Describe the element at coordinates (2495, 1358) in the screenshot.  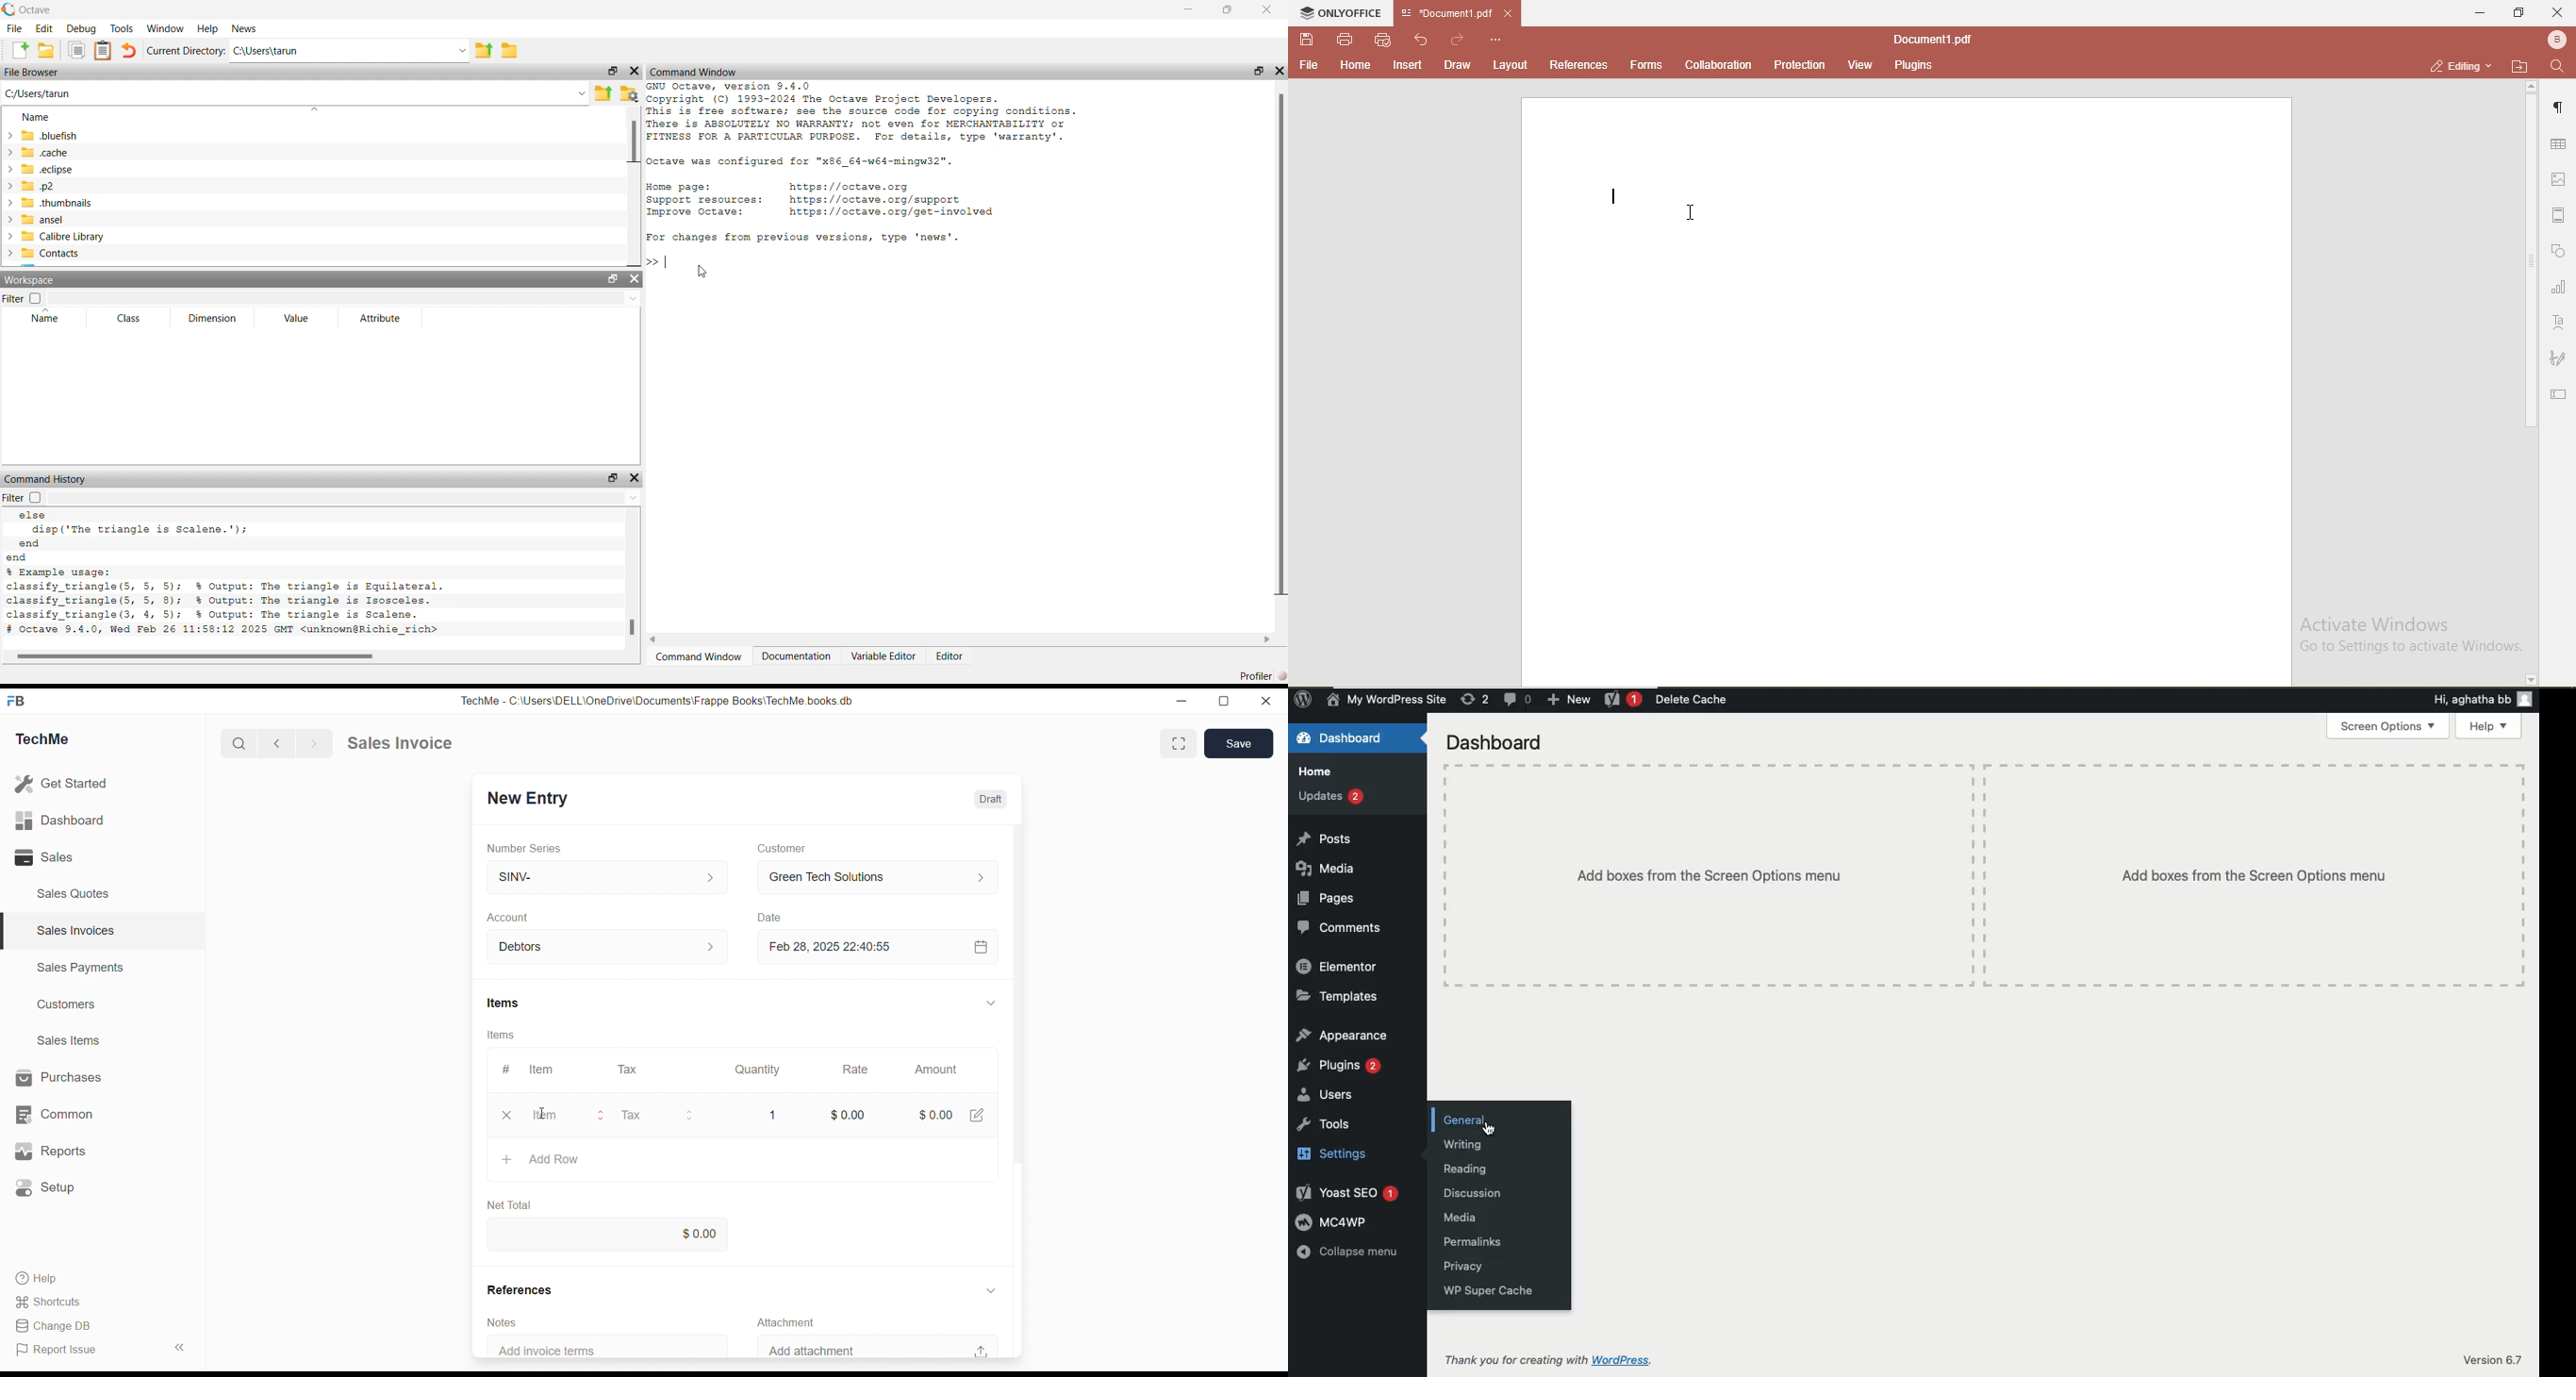
I see `Version 6.7` at that location.